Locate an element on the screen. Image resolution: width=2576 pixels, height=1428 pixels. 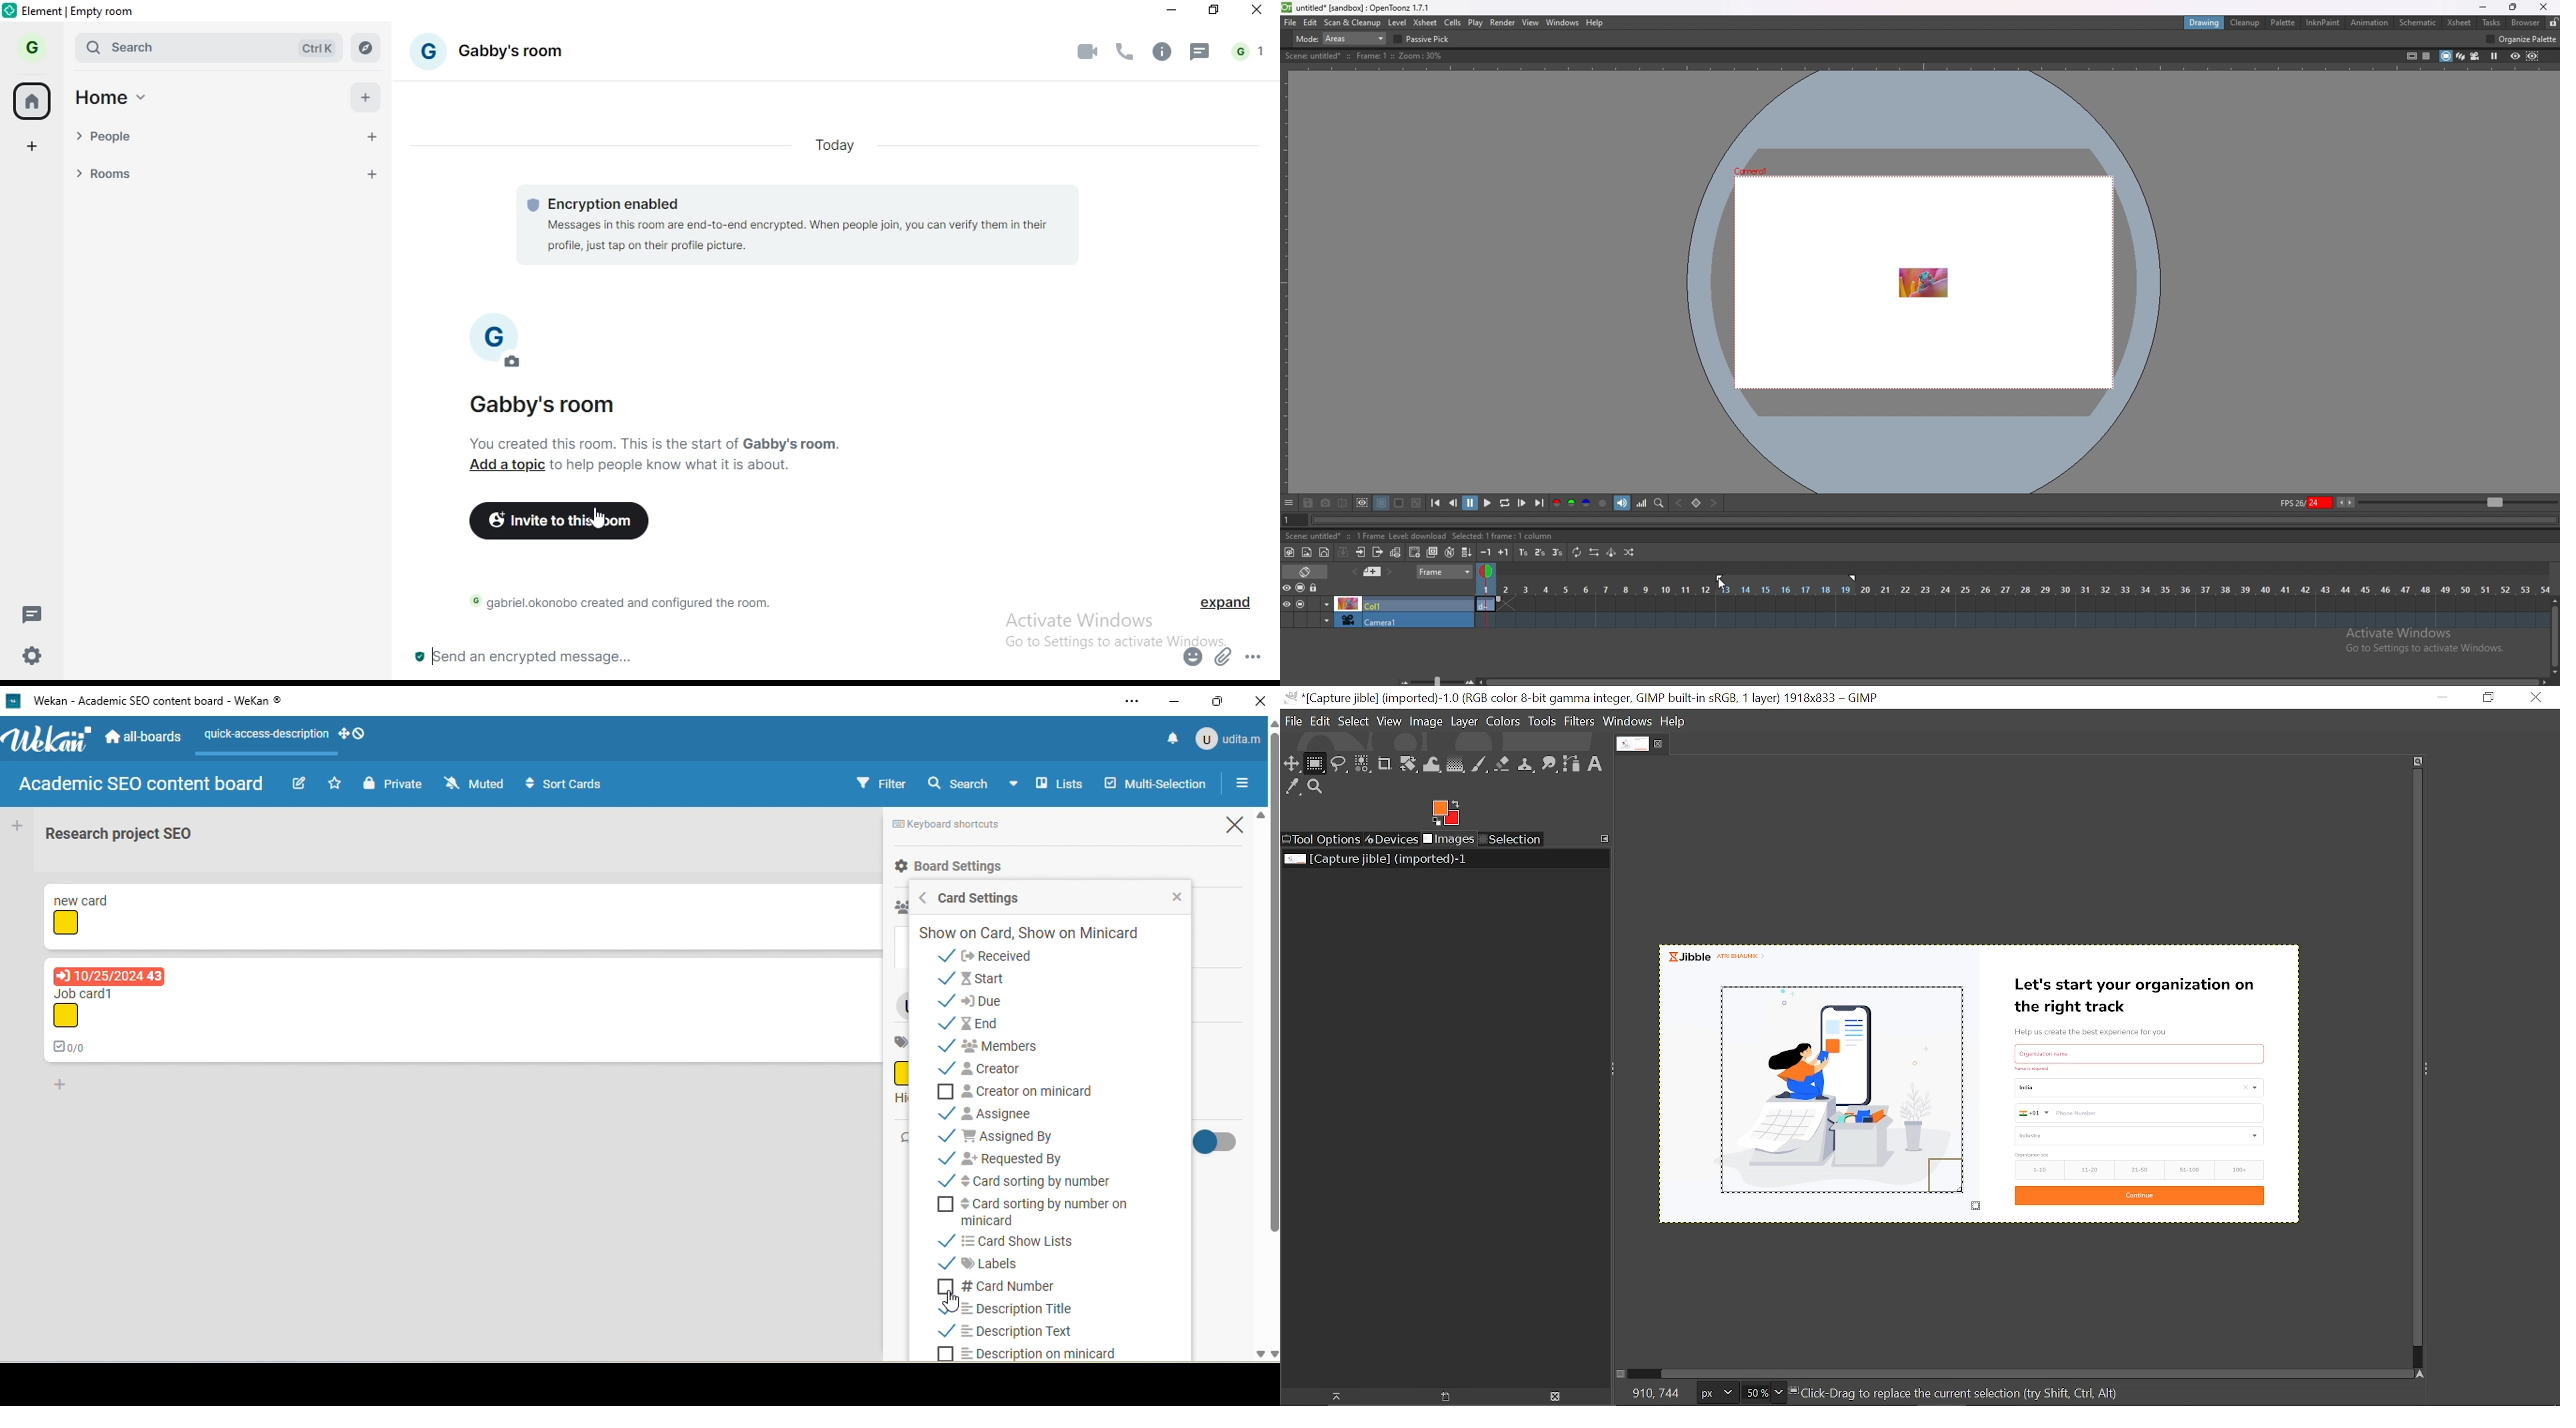
close is located at coordinates (1229, 827).